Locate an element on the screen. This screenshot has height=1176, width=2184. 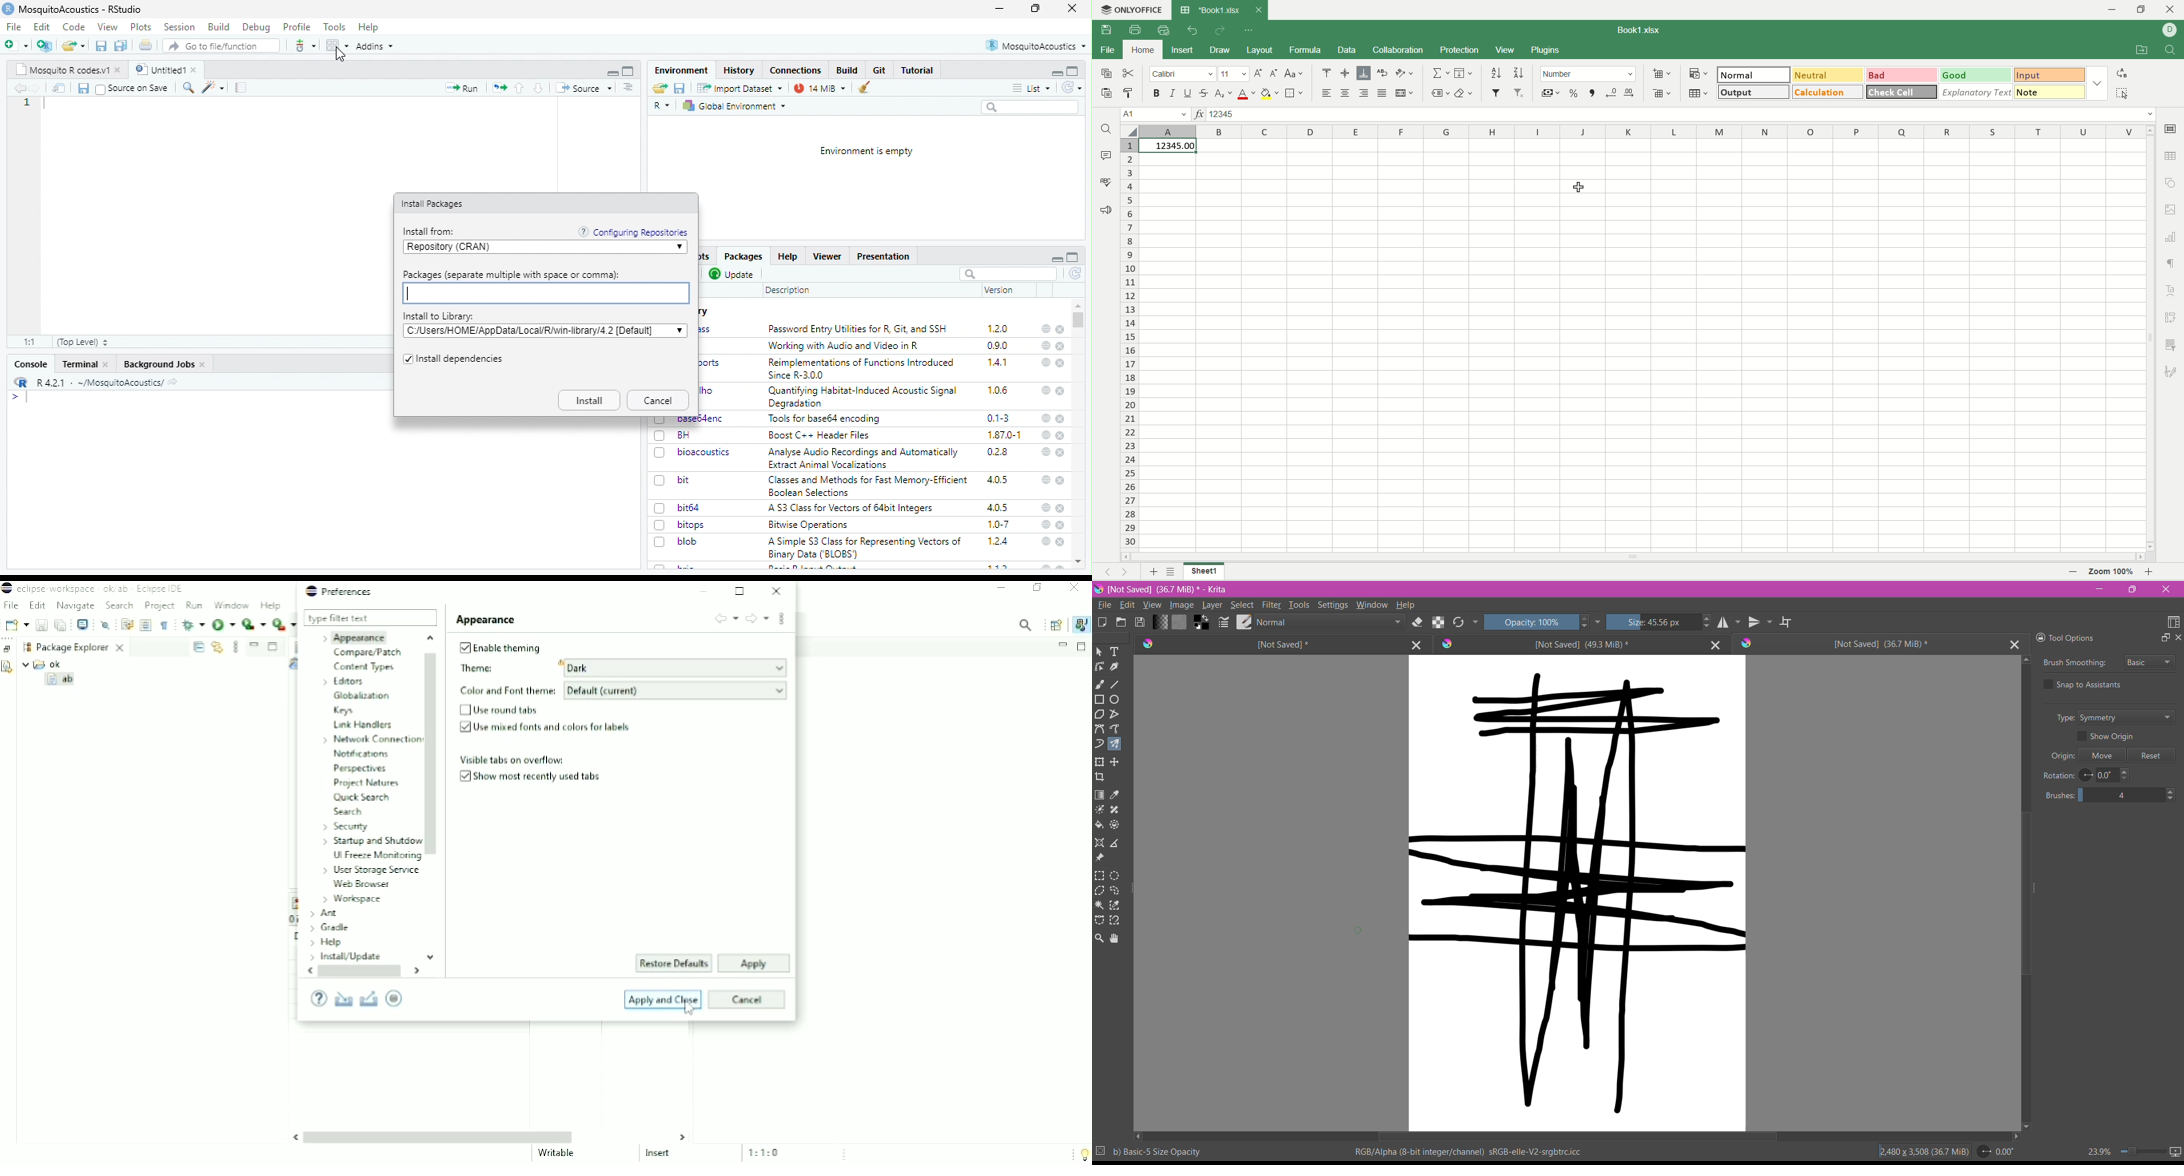
maximise is located at coordinates (1073, 71).